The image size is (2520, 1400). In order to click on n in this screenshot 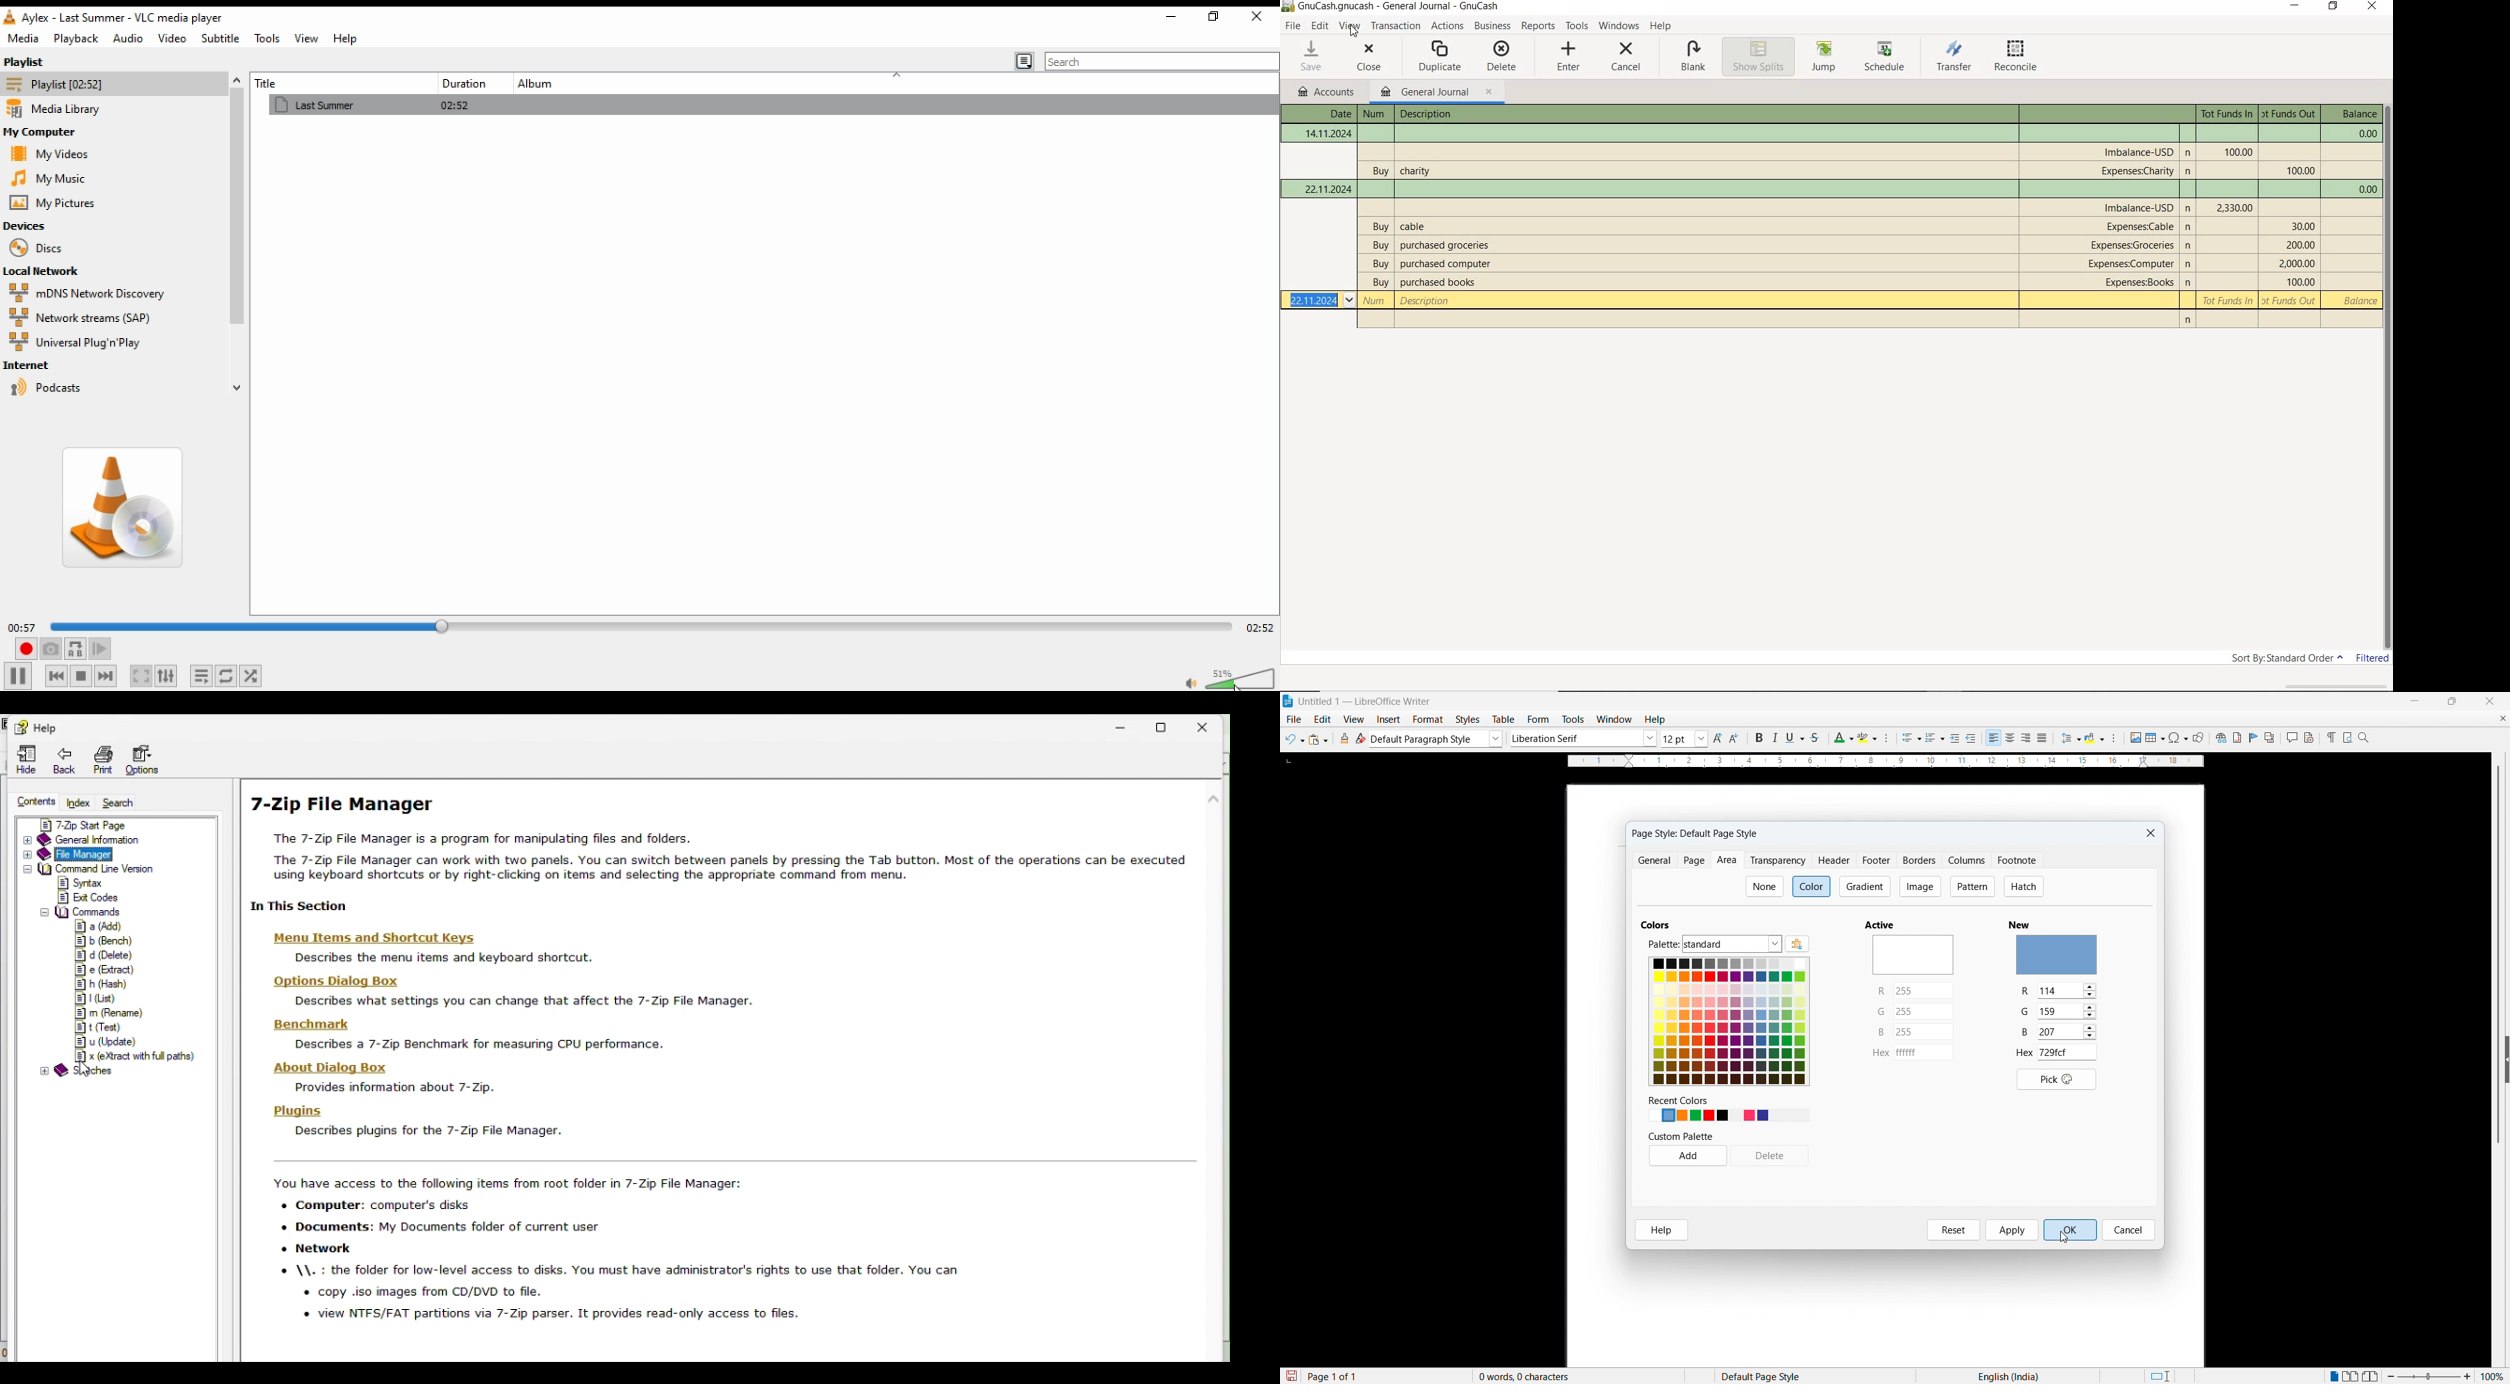, I will do `click(2190, 247)`.